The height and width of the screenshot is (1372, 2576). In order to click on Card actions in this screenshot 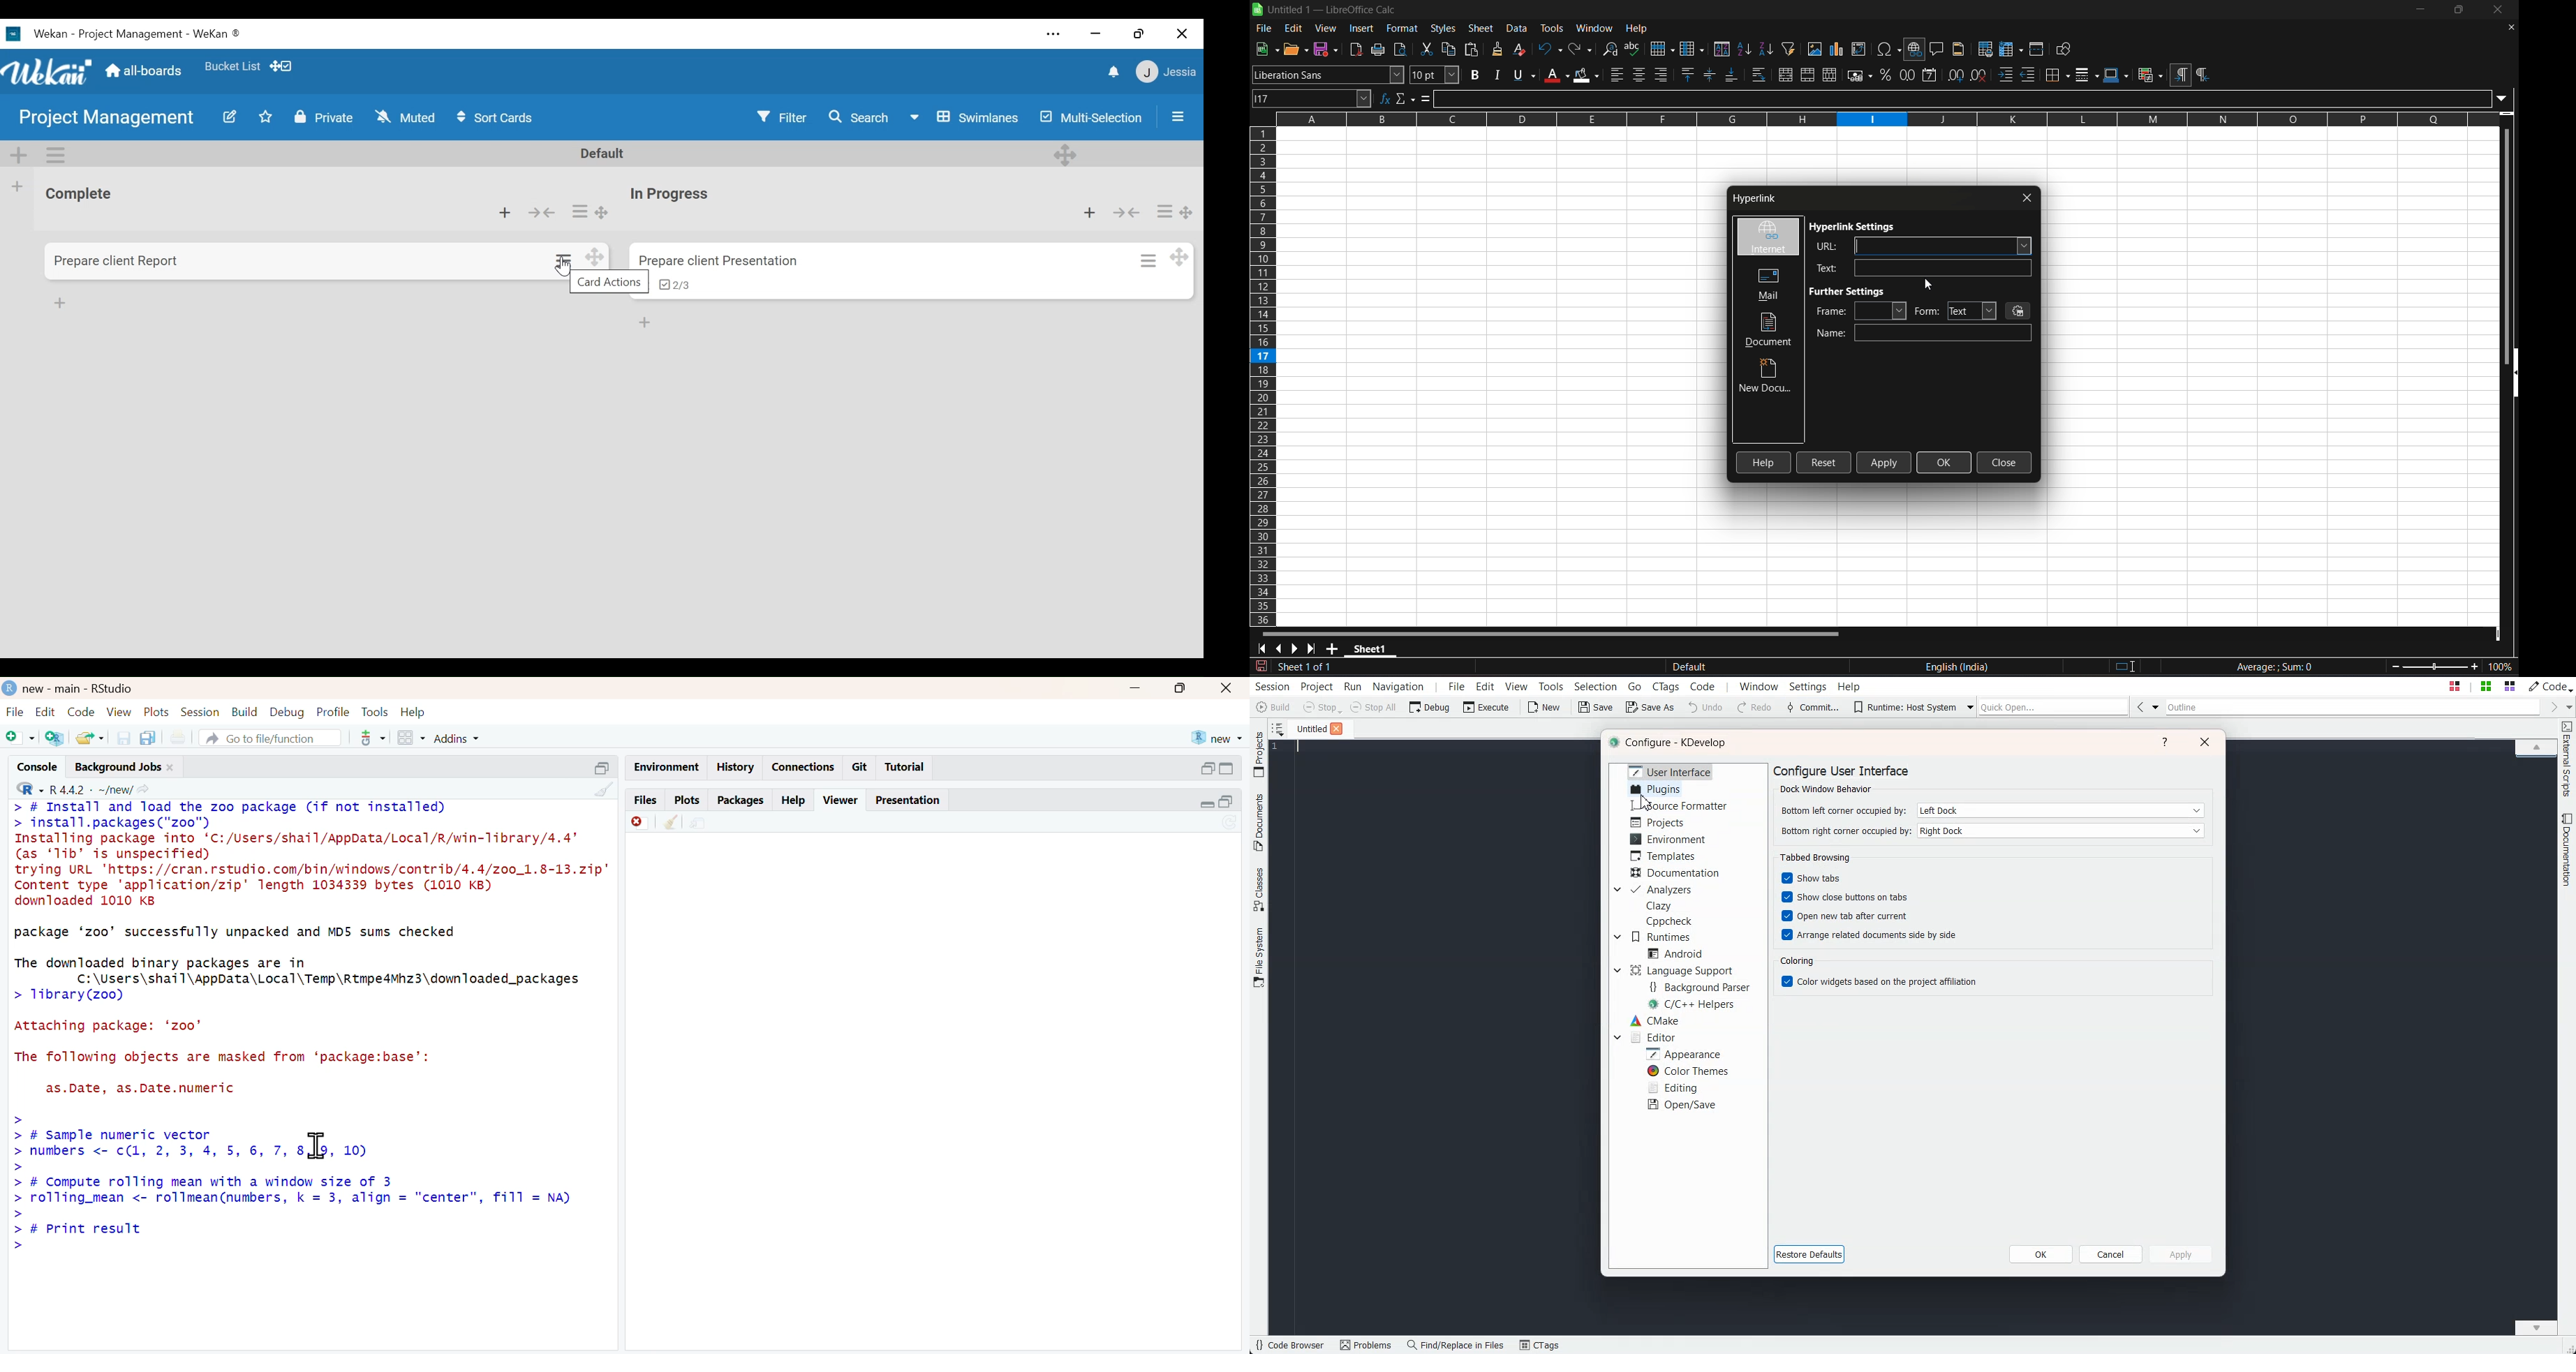, I will do `click(566, 262)`.